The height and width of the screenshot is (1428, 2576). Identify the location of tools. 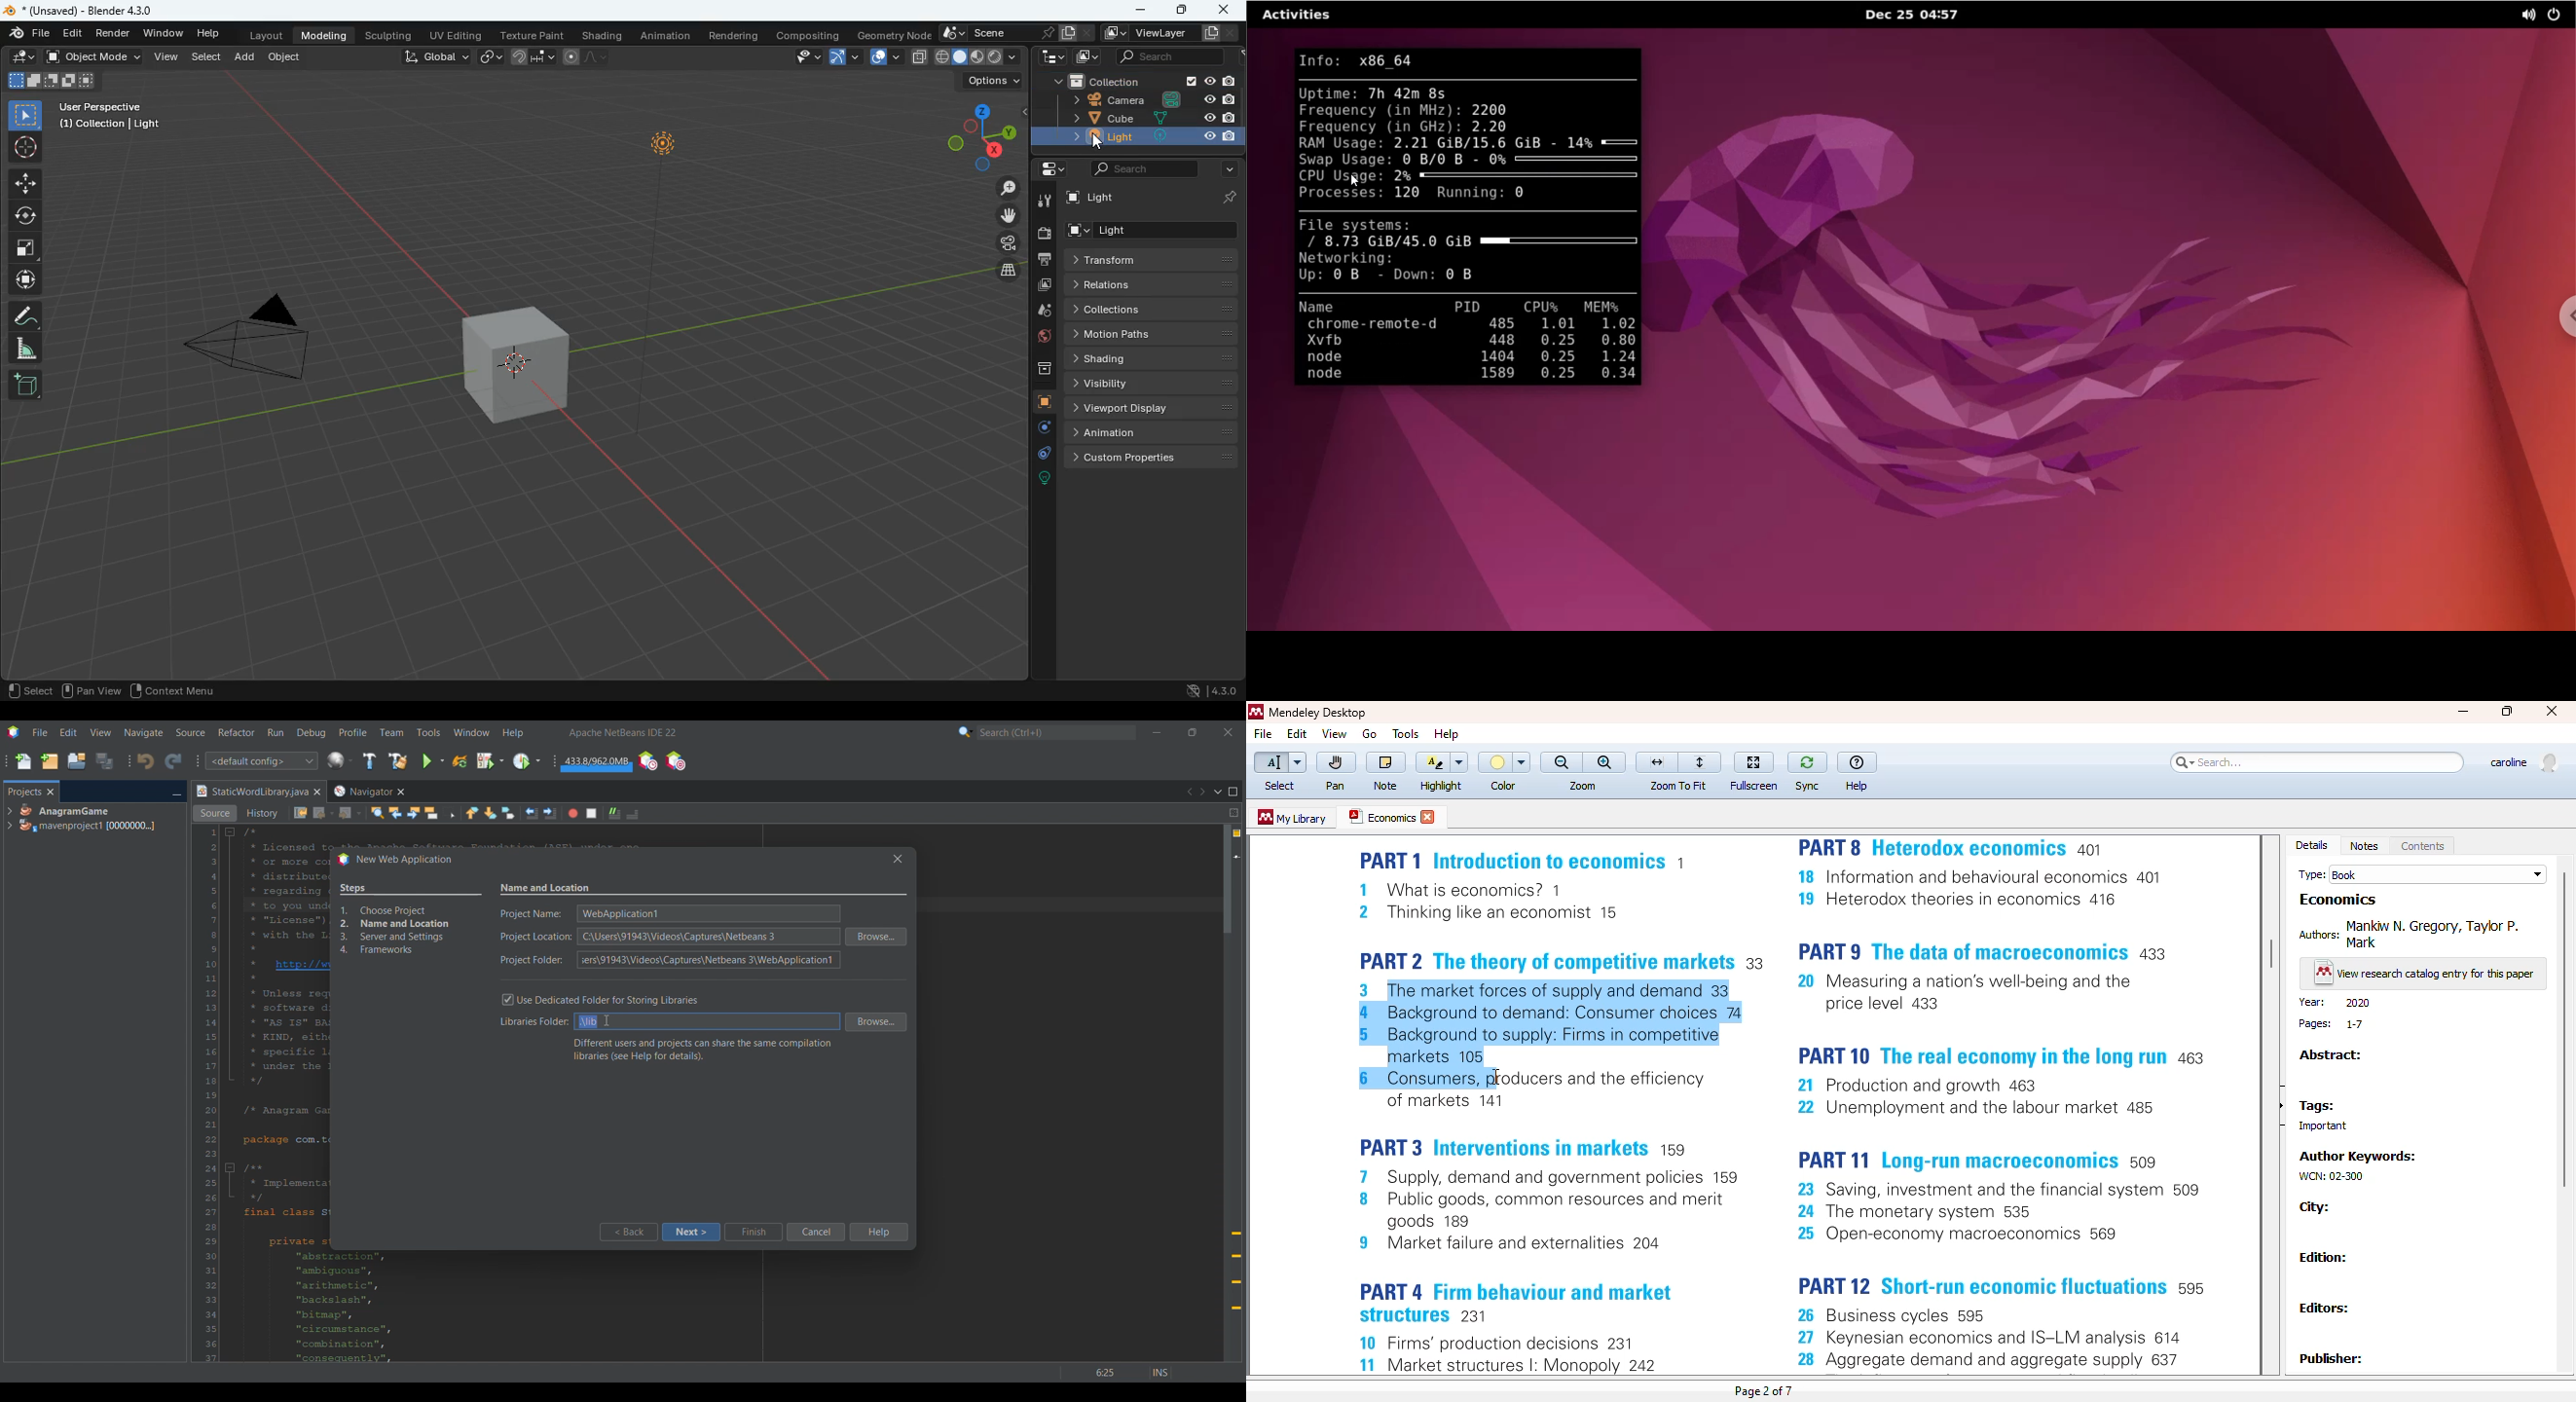
(1407, 734).